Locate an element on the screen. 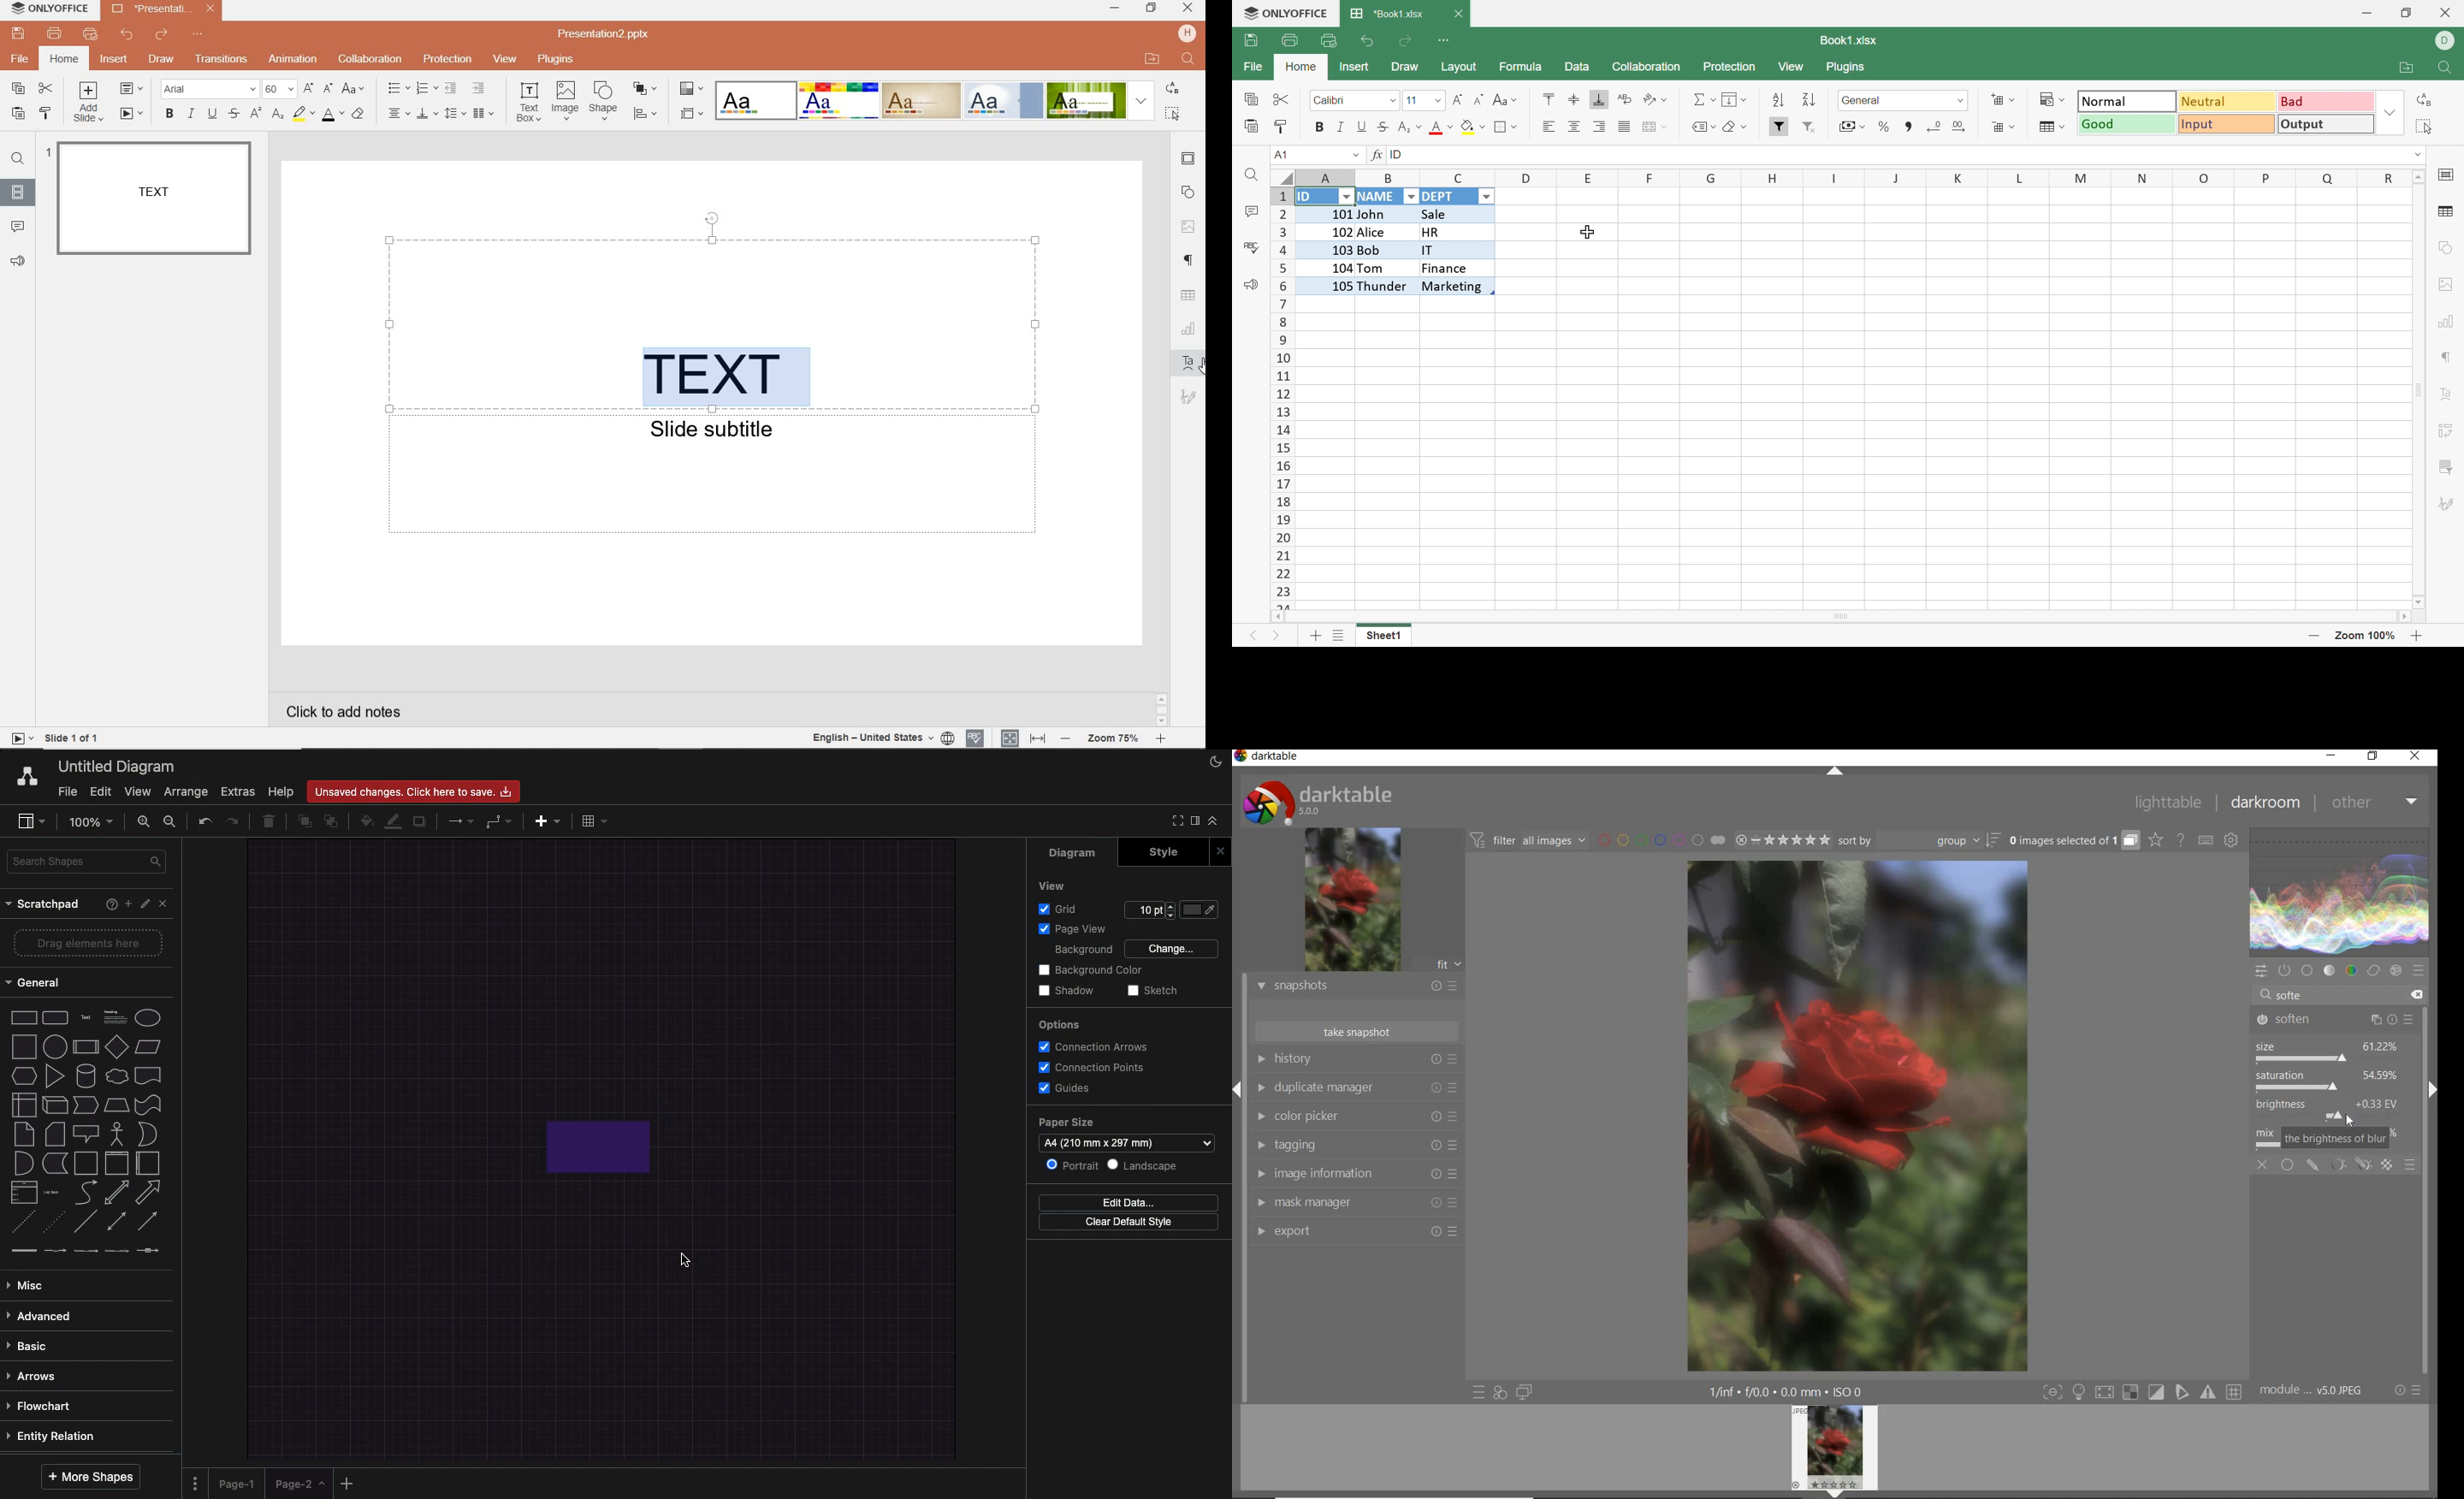 The height and width of the screenshot is (1512, 2464). Close is located at coordinates (1460, 12).